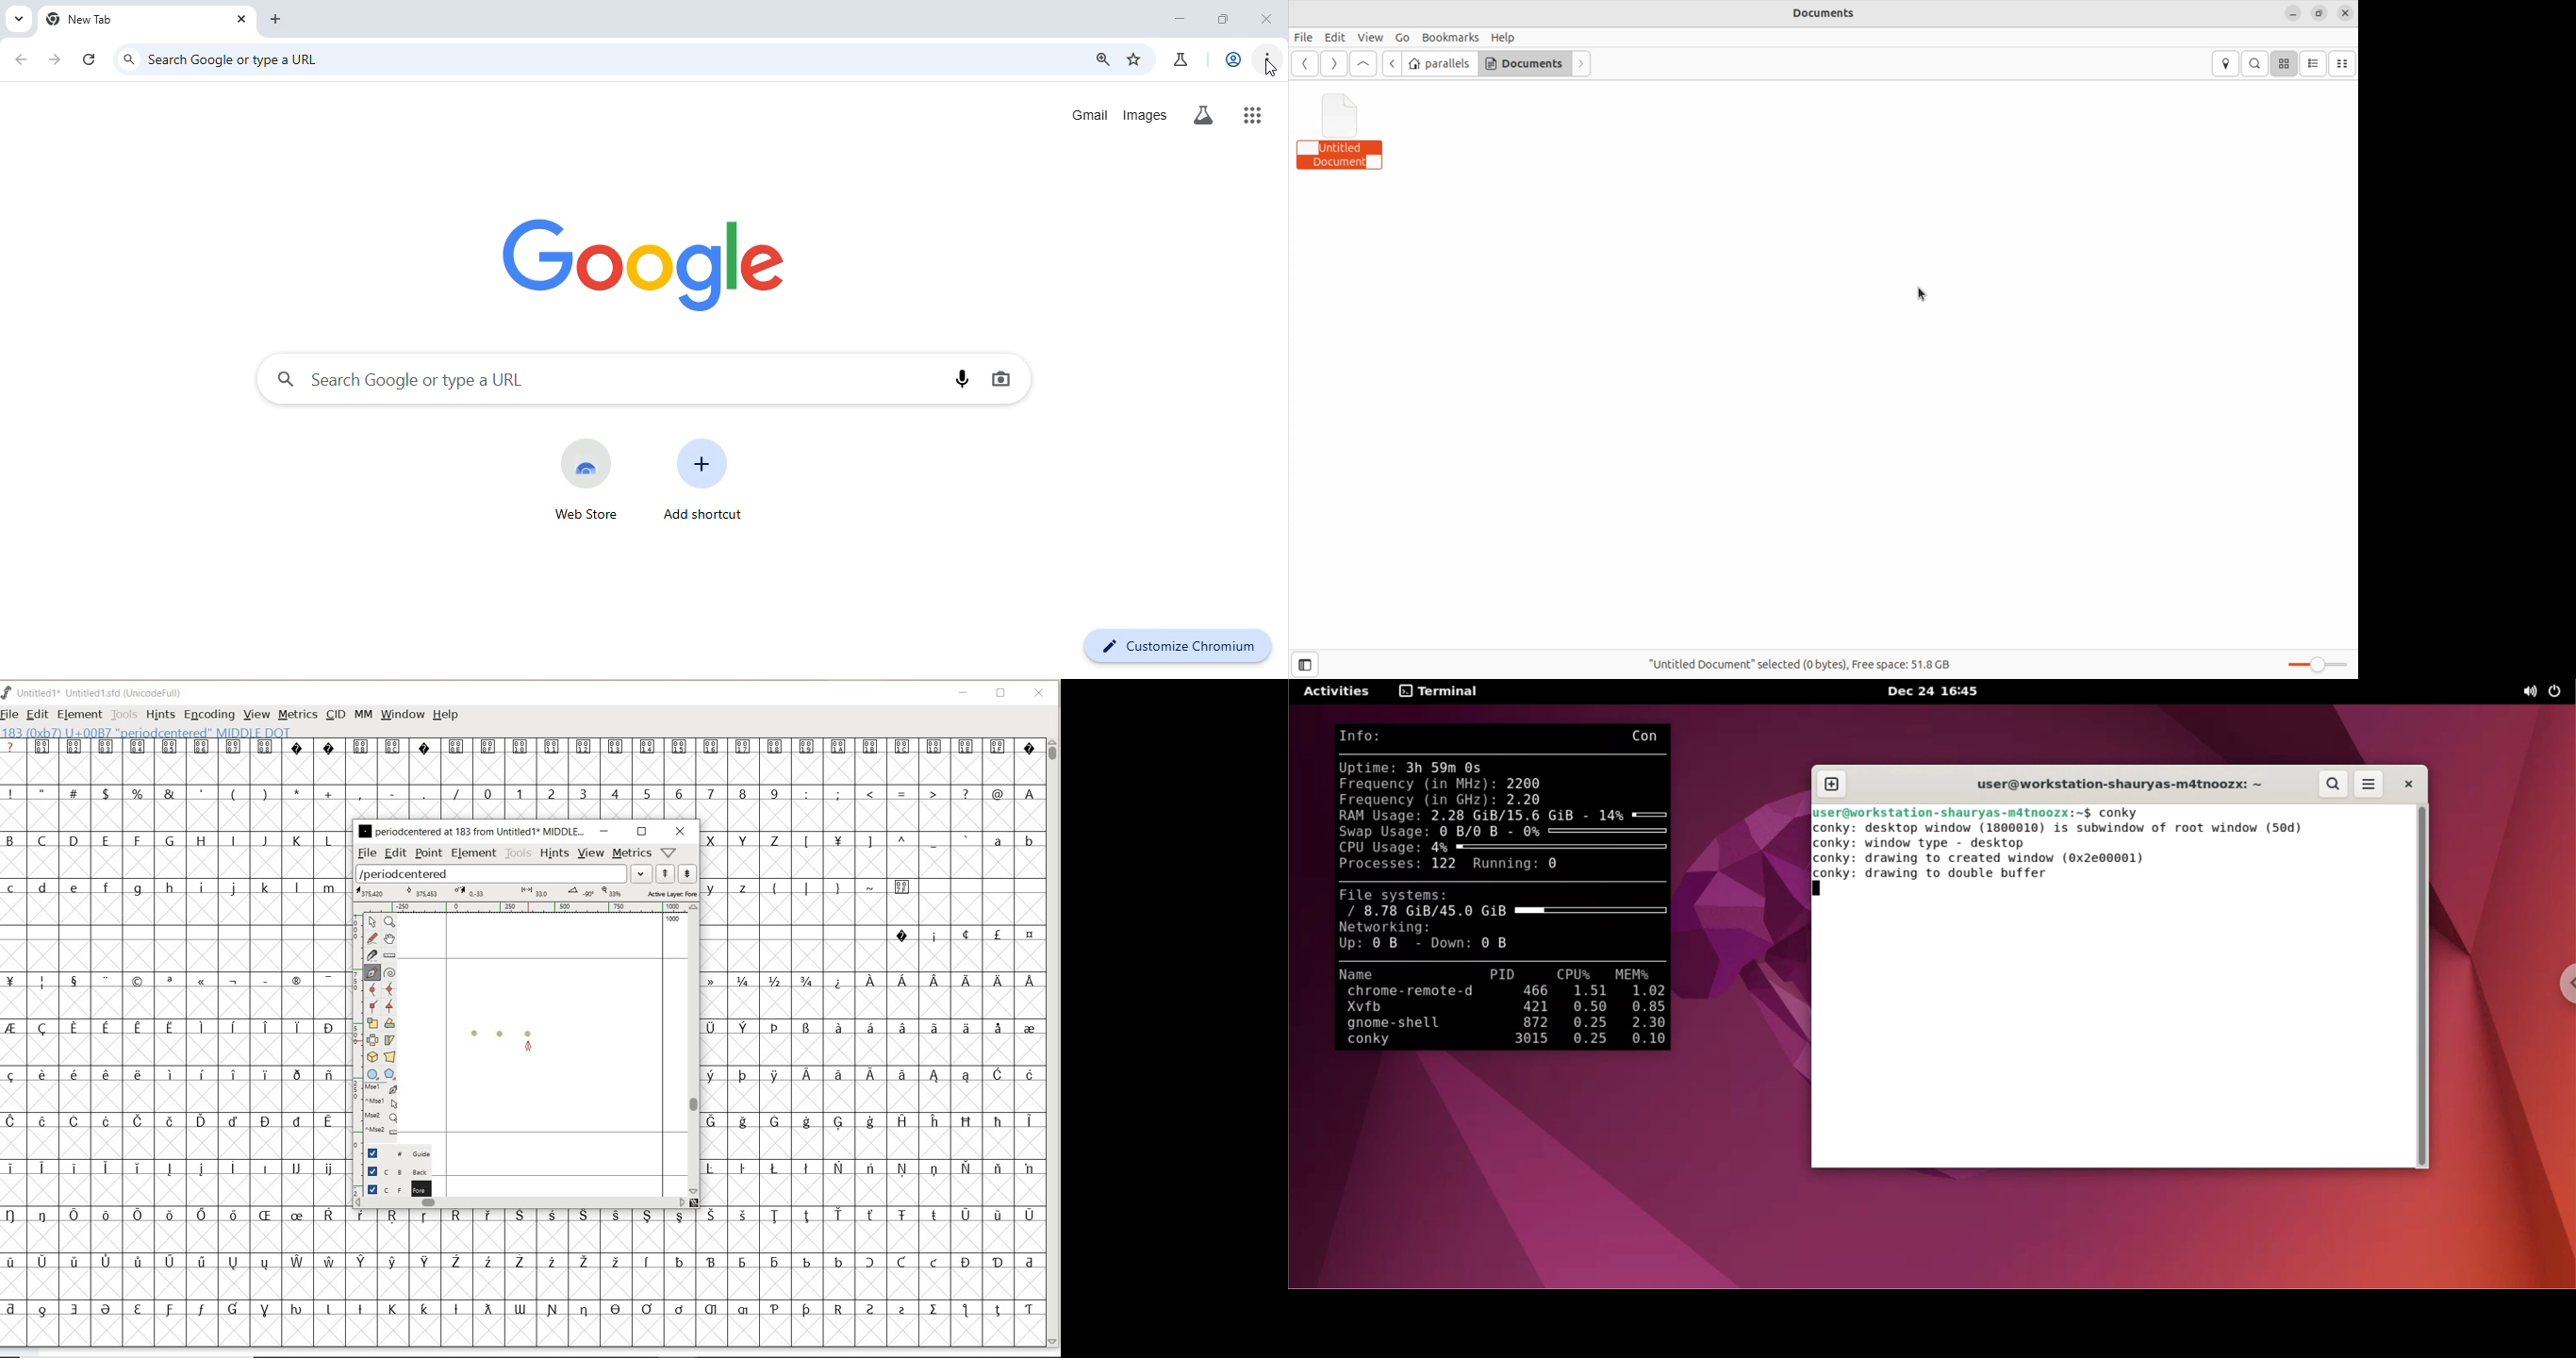  What do you see at coordinates (403, 714) in the screenshot?
I see `WINDOW` at bounding box center [403, 714].